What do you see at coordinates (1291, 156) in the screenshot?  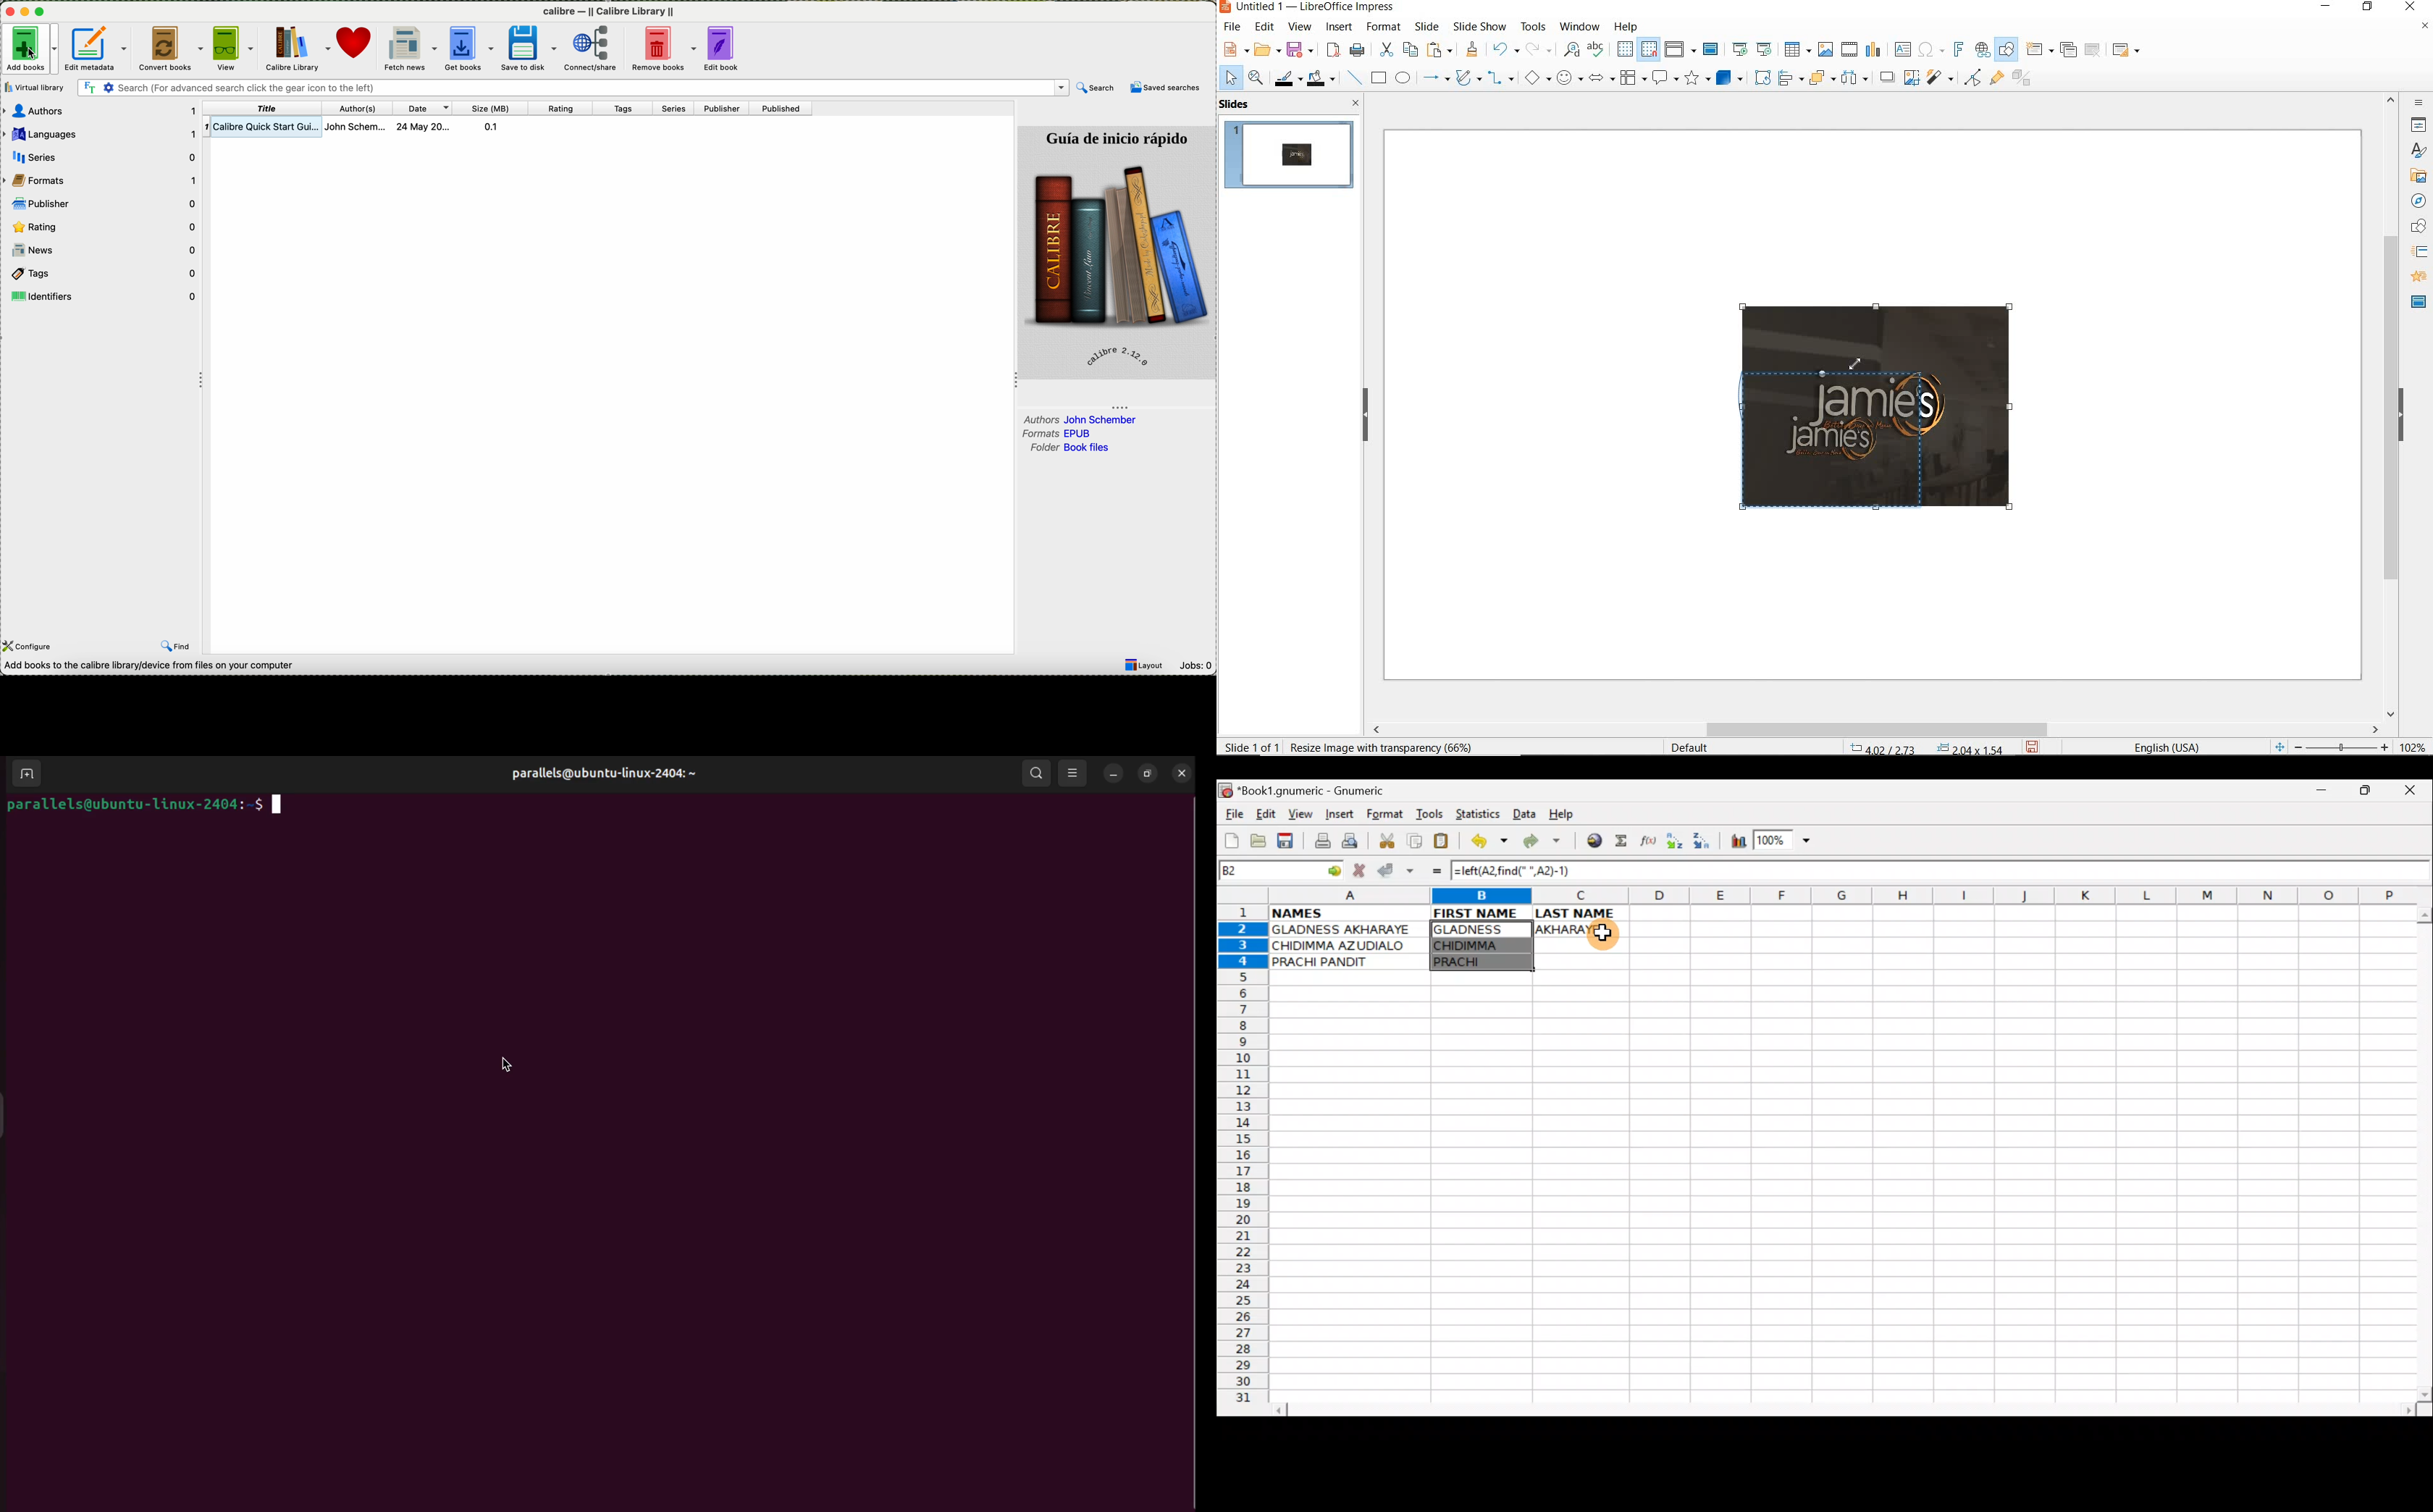 I see `slide 1` at bounding box center [1291, 156].